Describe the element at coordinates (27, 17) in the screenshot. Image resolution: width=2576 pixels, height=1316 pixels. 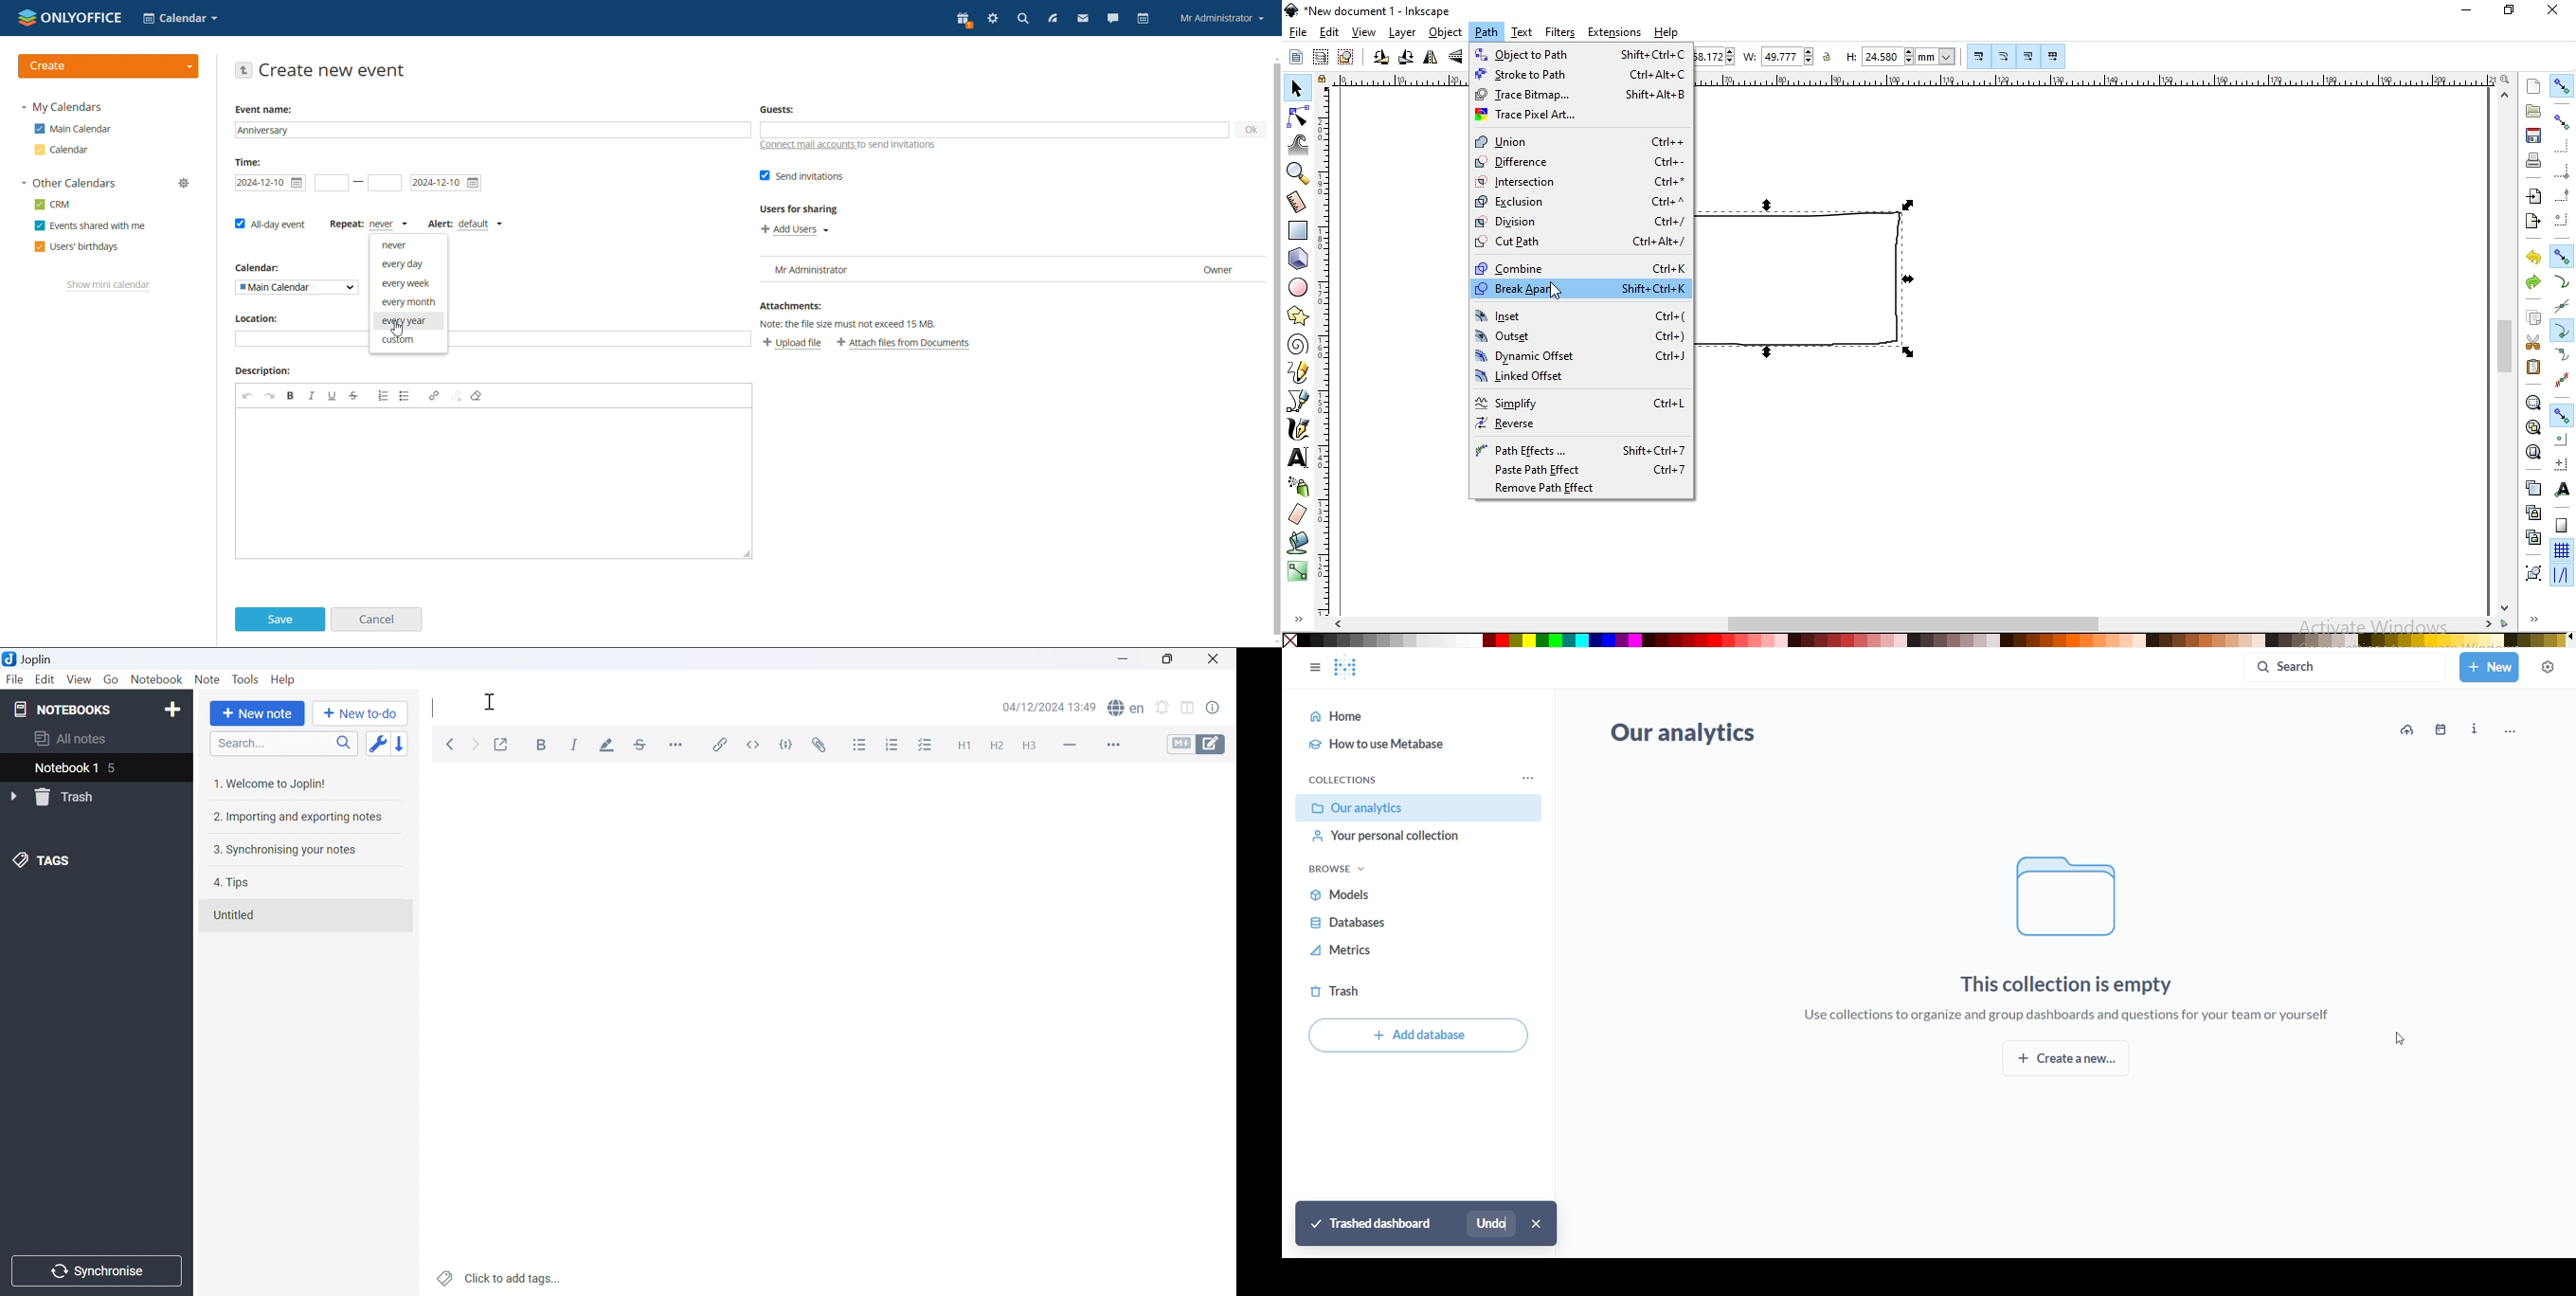
I see `onlyoffice logo` at that location.